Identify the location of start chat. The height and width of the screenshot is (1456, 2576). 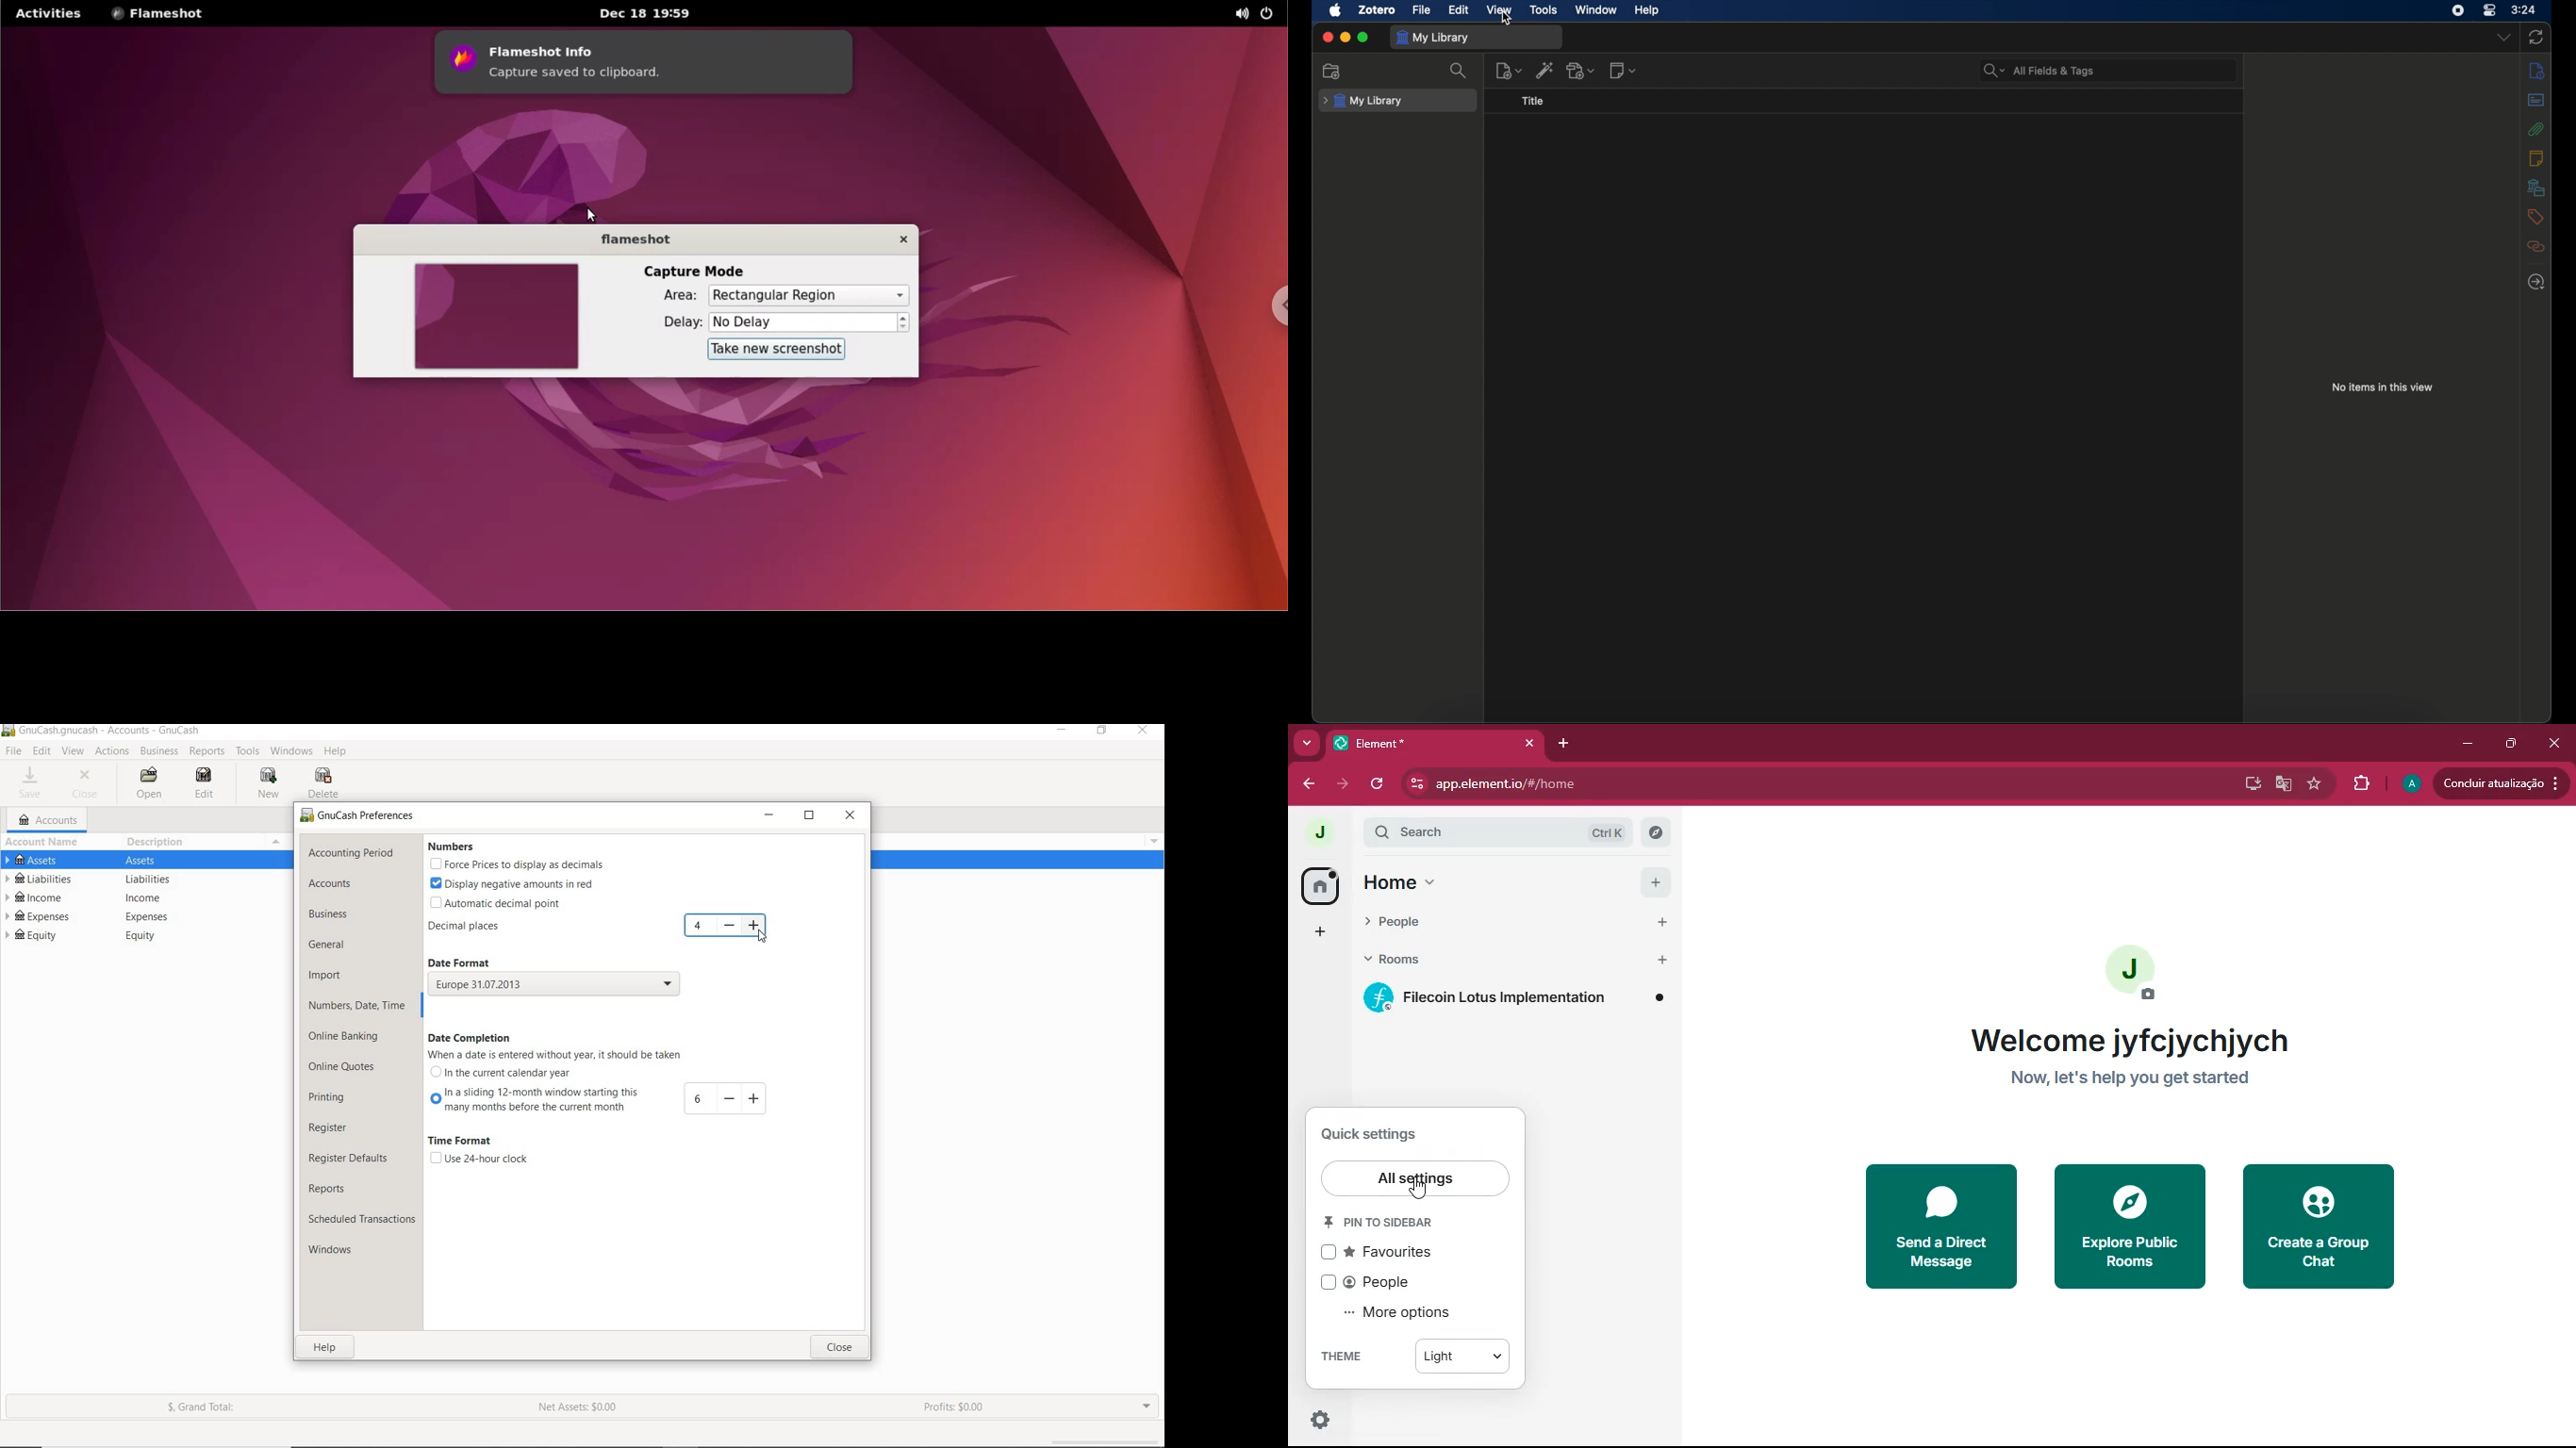
(1663, 922).